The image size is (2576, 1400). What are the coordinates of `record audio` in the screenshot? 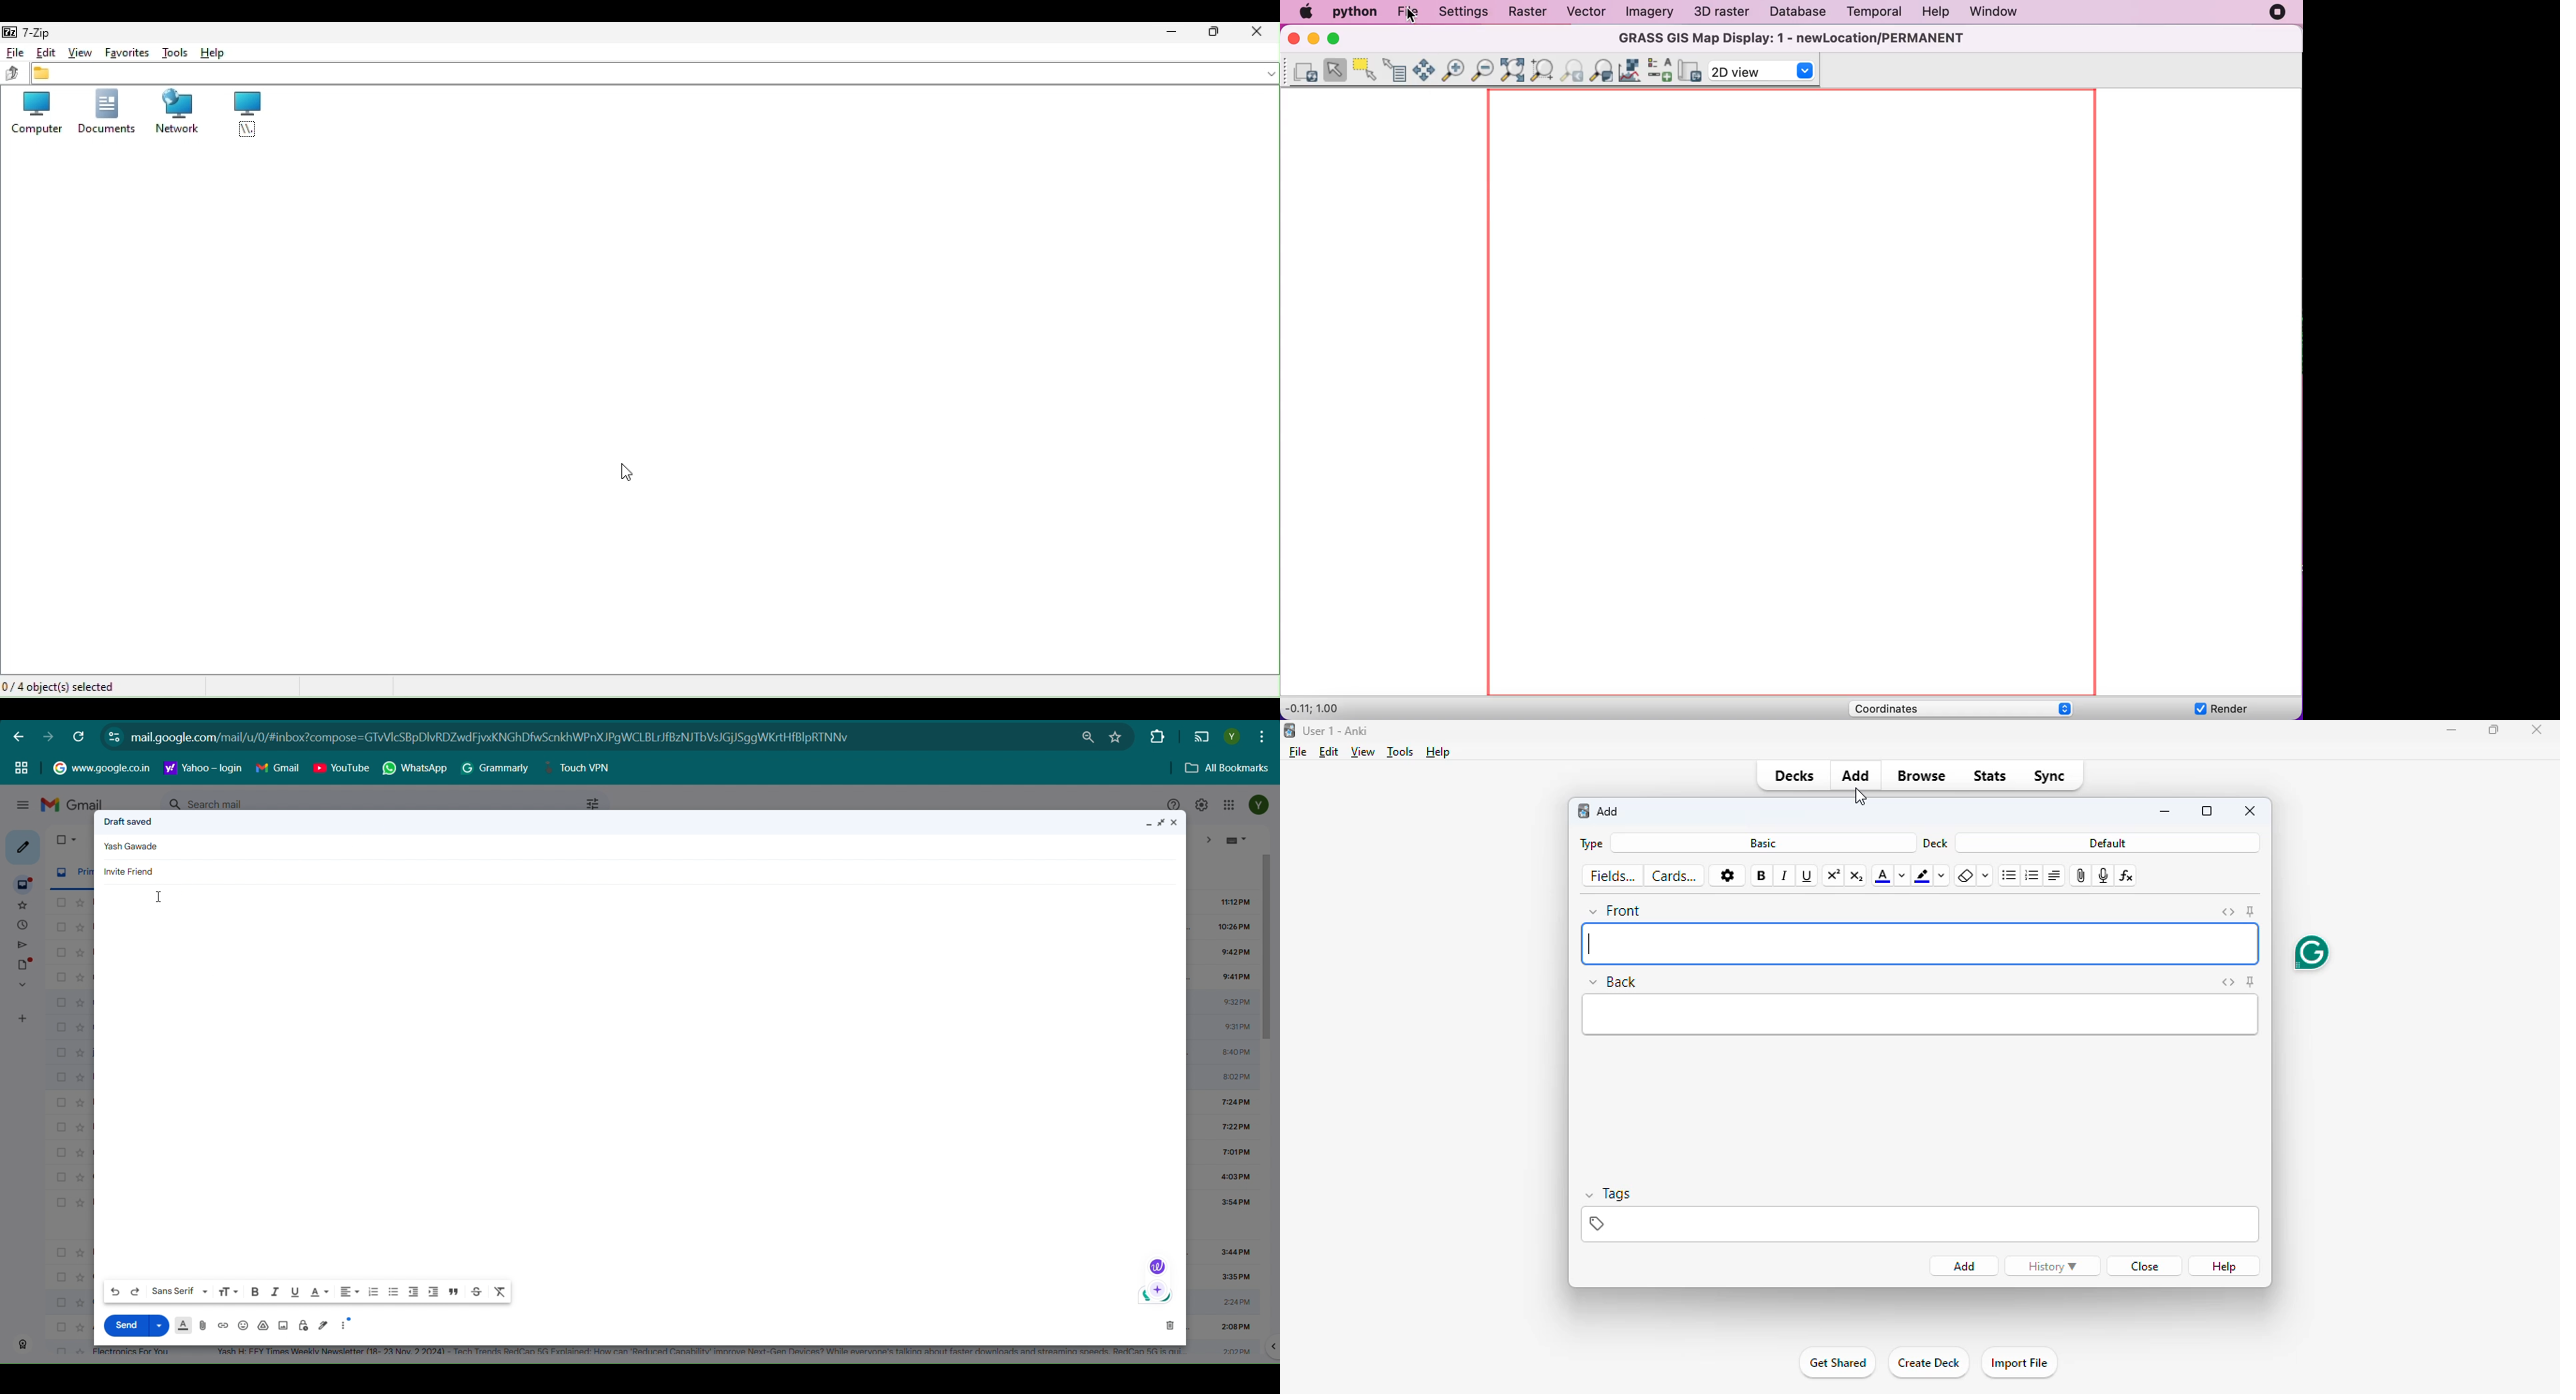 It's located at (2104, 876).